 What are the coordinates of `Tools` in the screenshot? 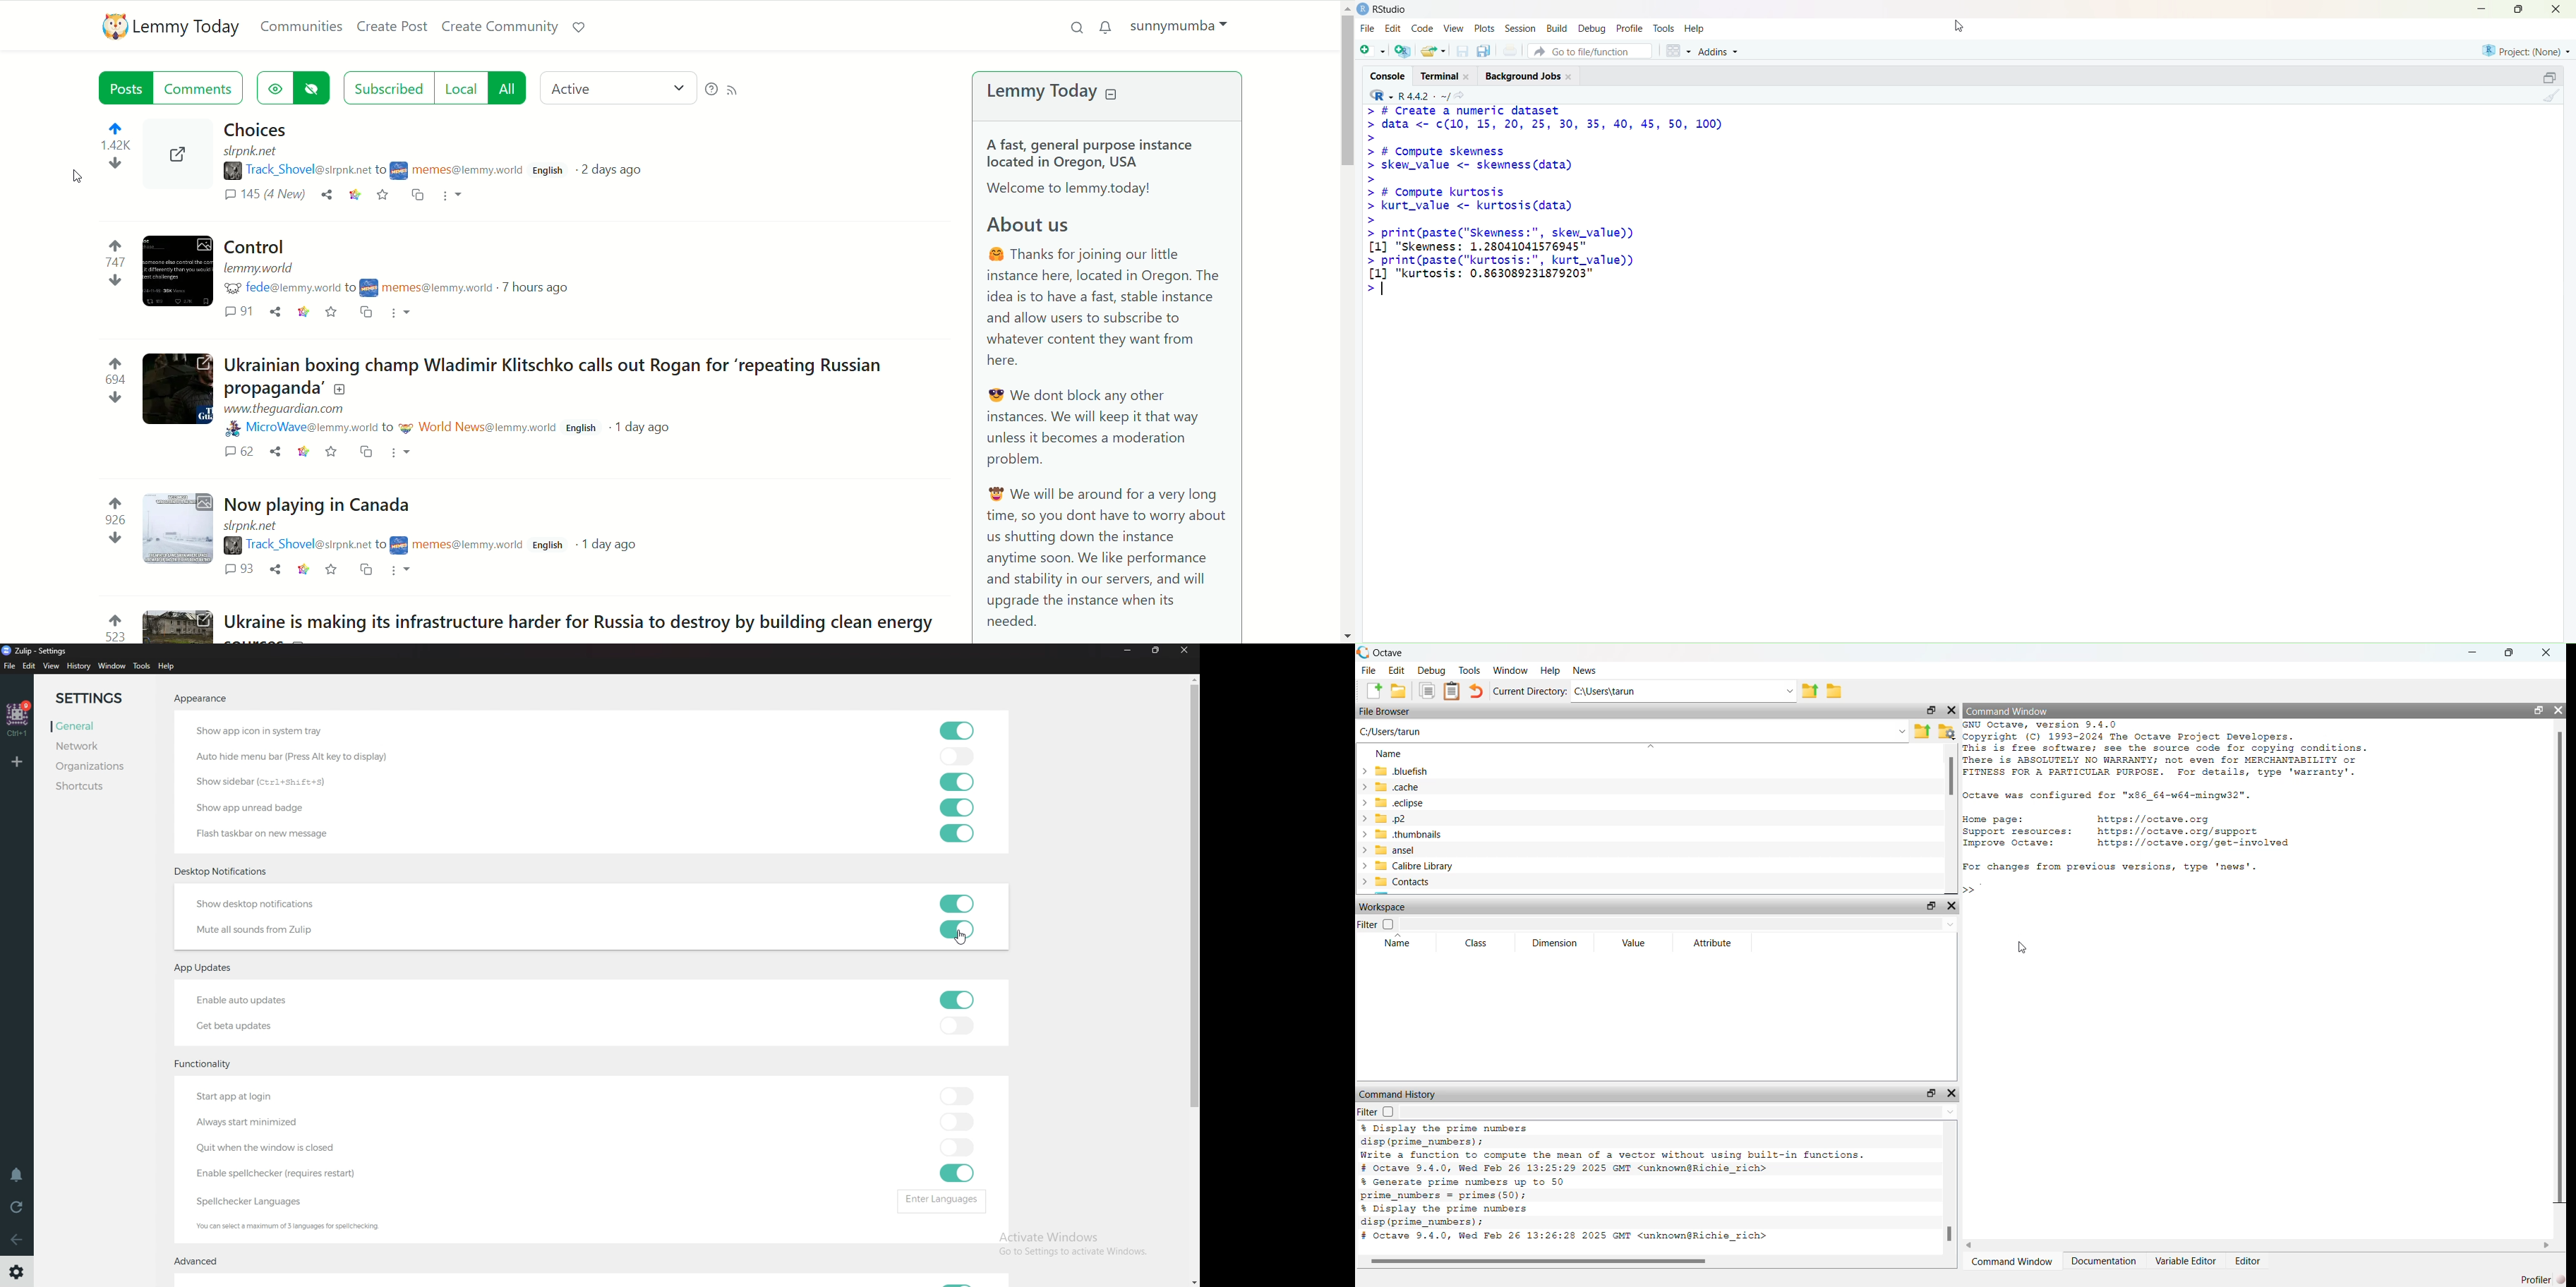 It's located at (1664, 26).